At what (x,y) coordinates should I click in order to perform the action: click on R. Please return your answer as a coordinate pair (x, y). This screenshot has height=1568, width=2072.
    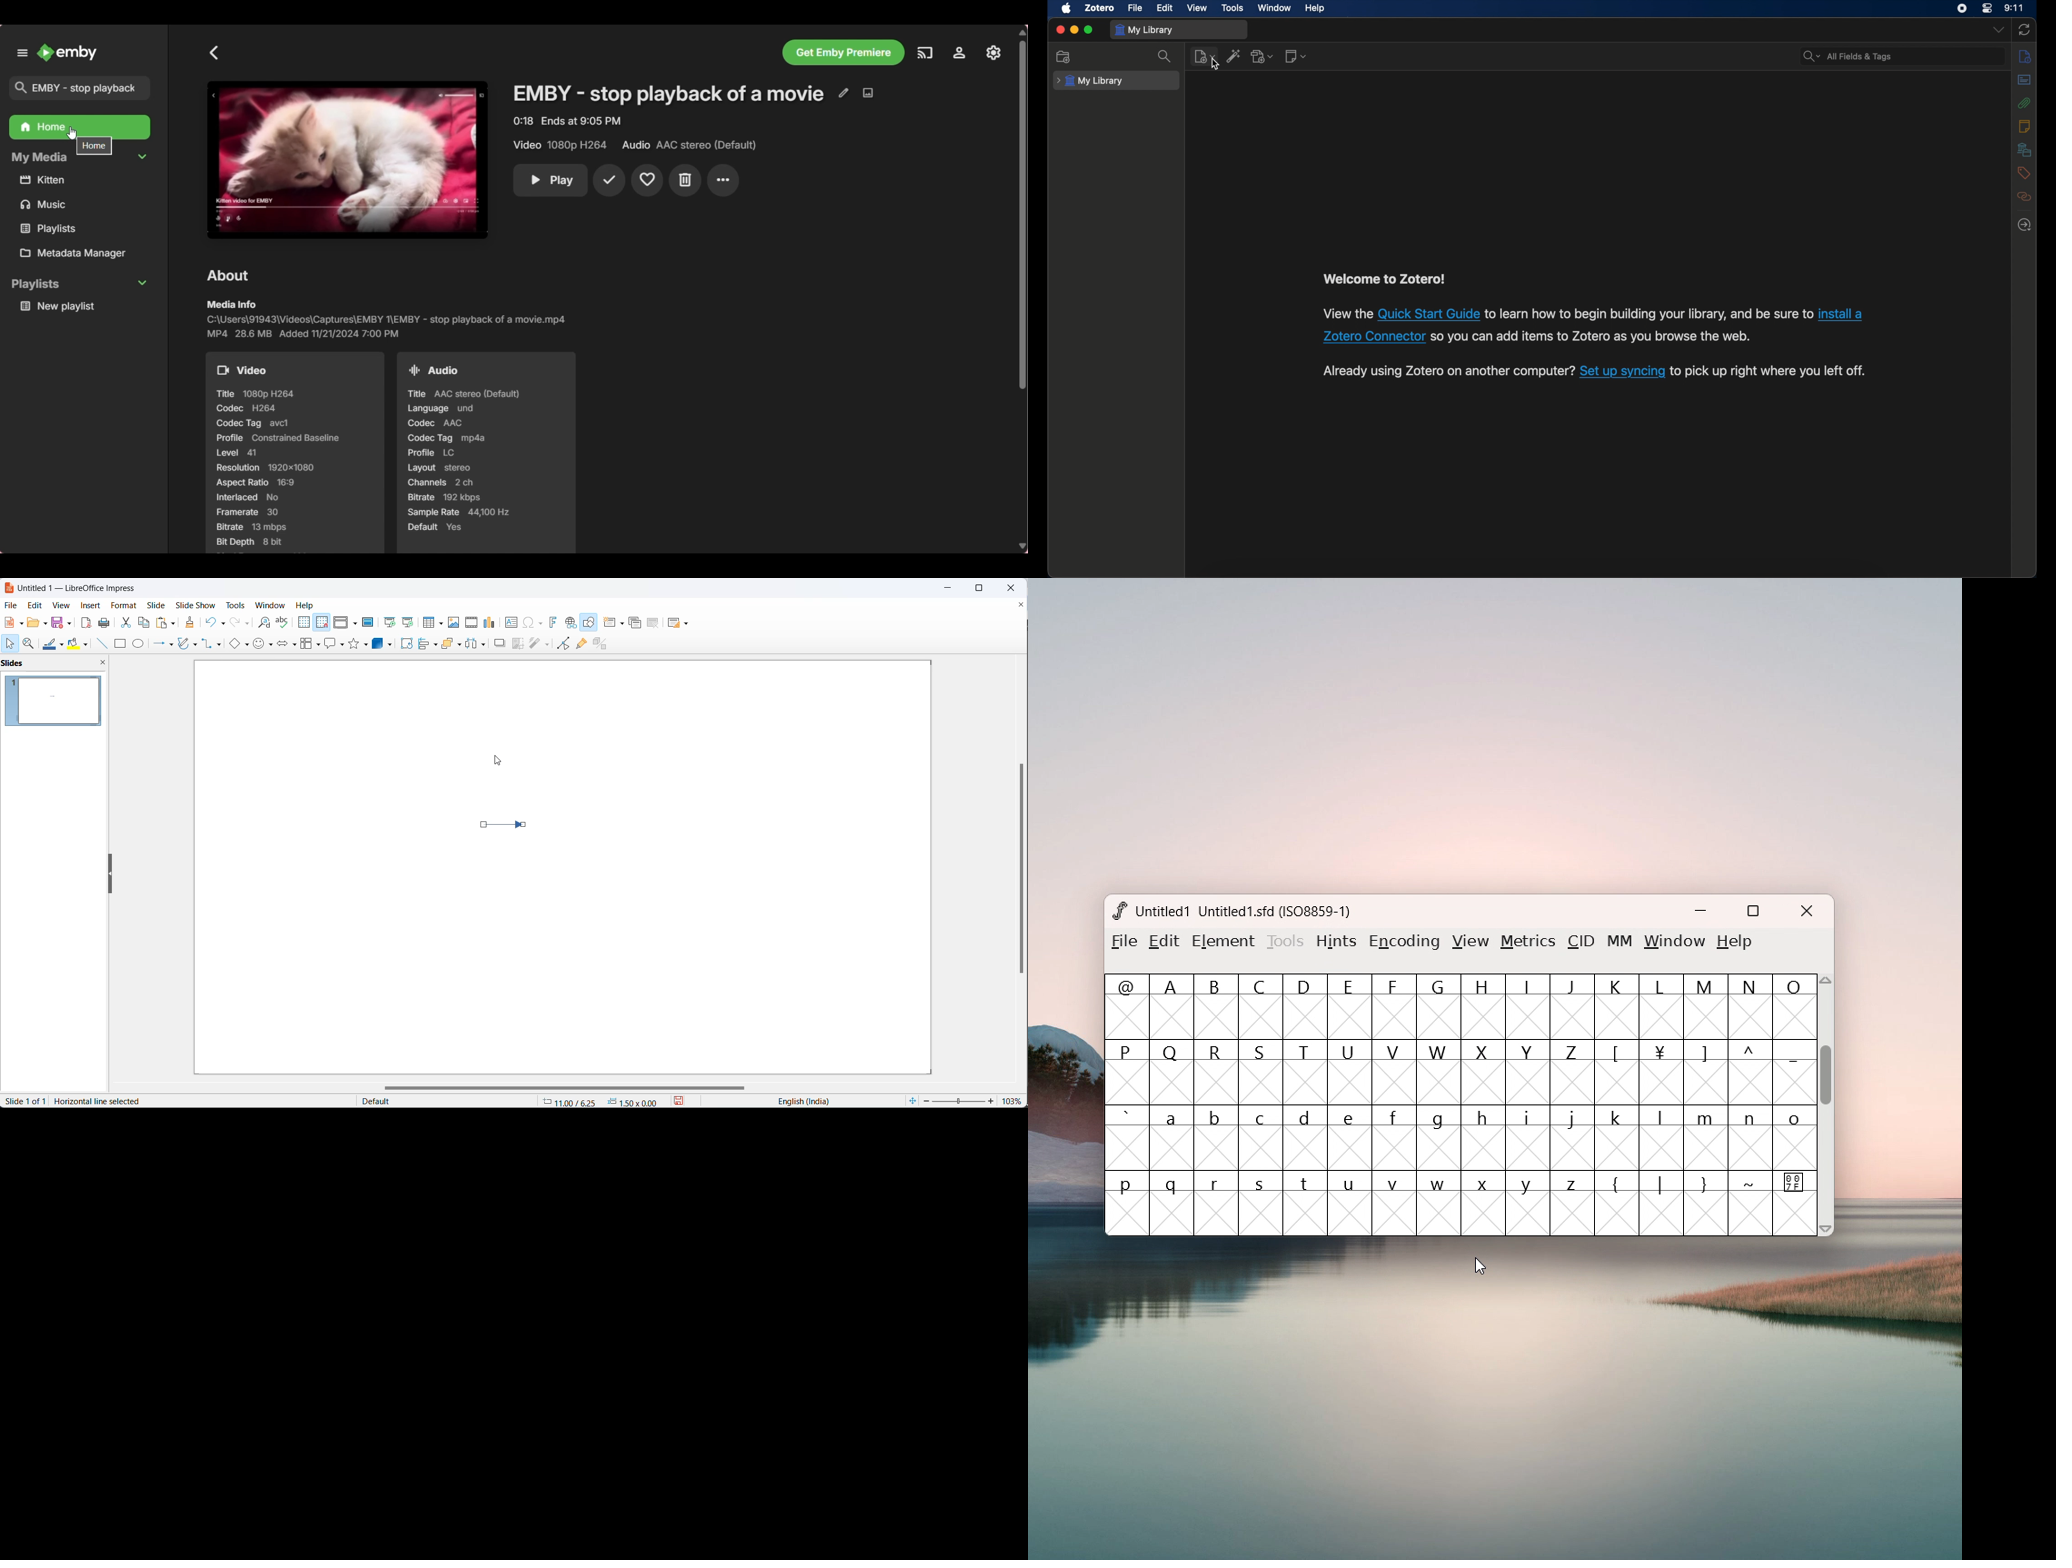
    Looking at the image, I should click on (1217, 1073).